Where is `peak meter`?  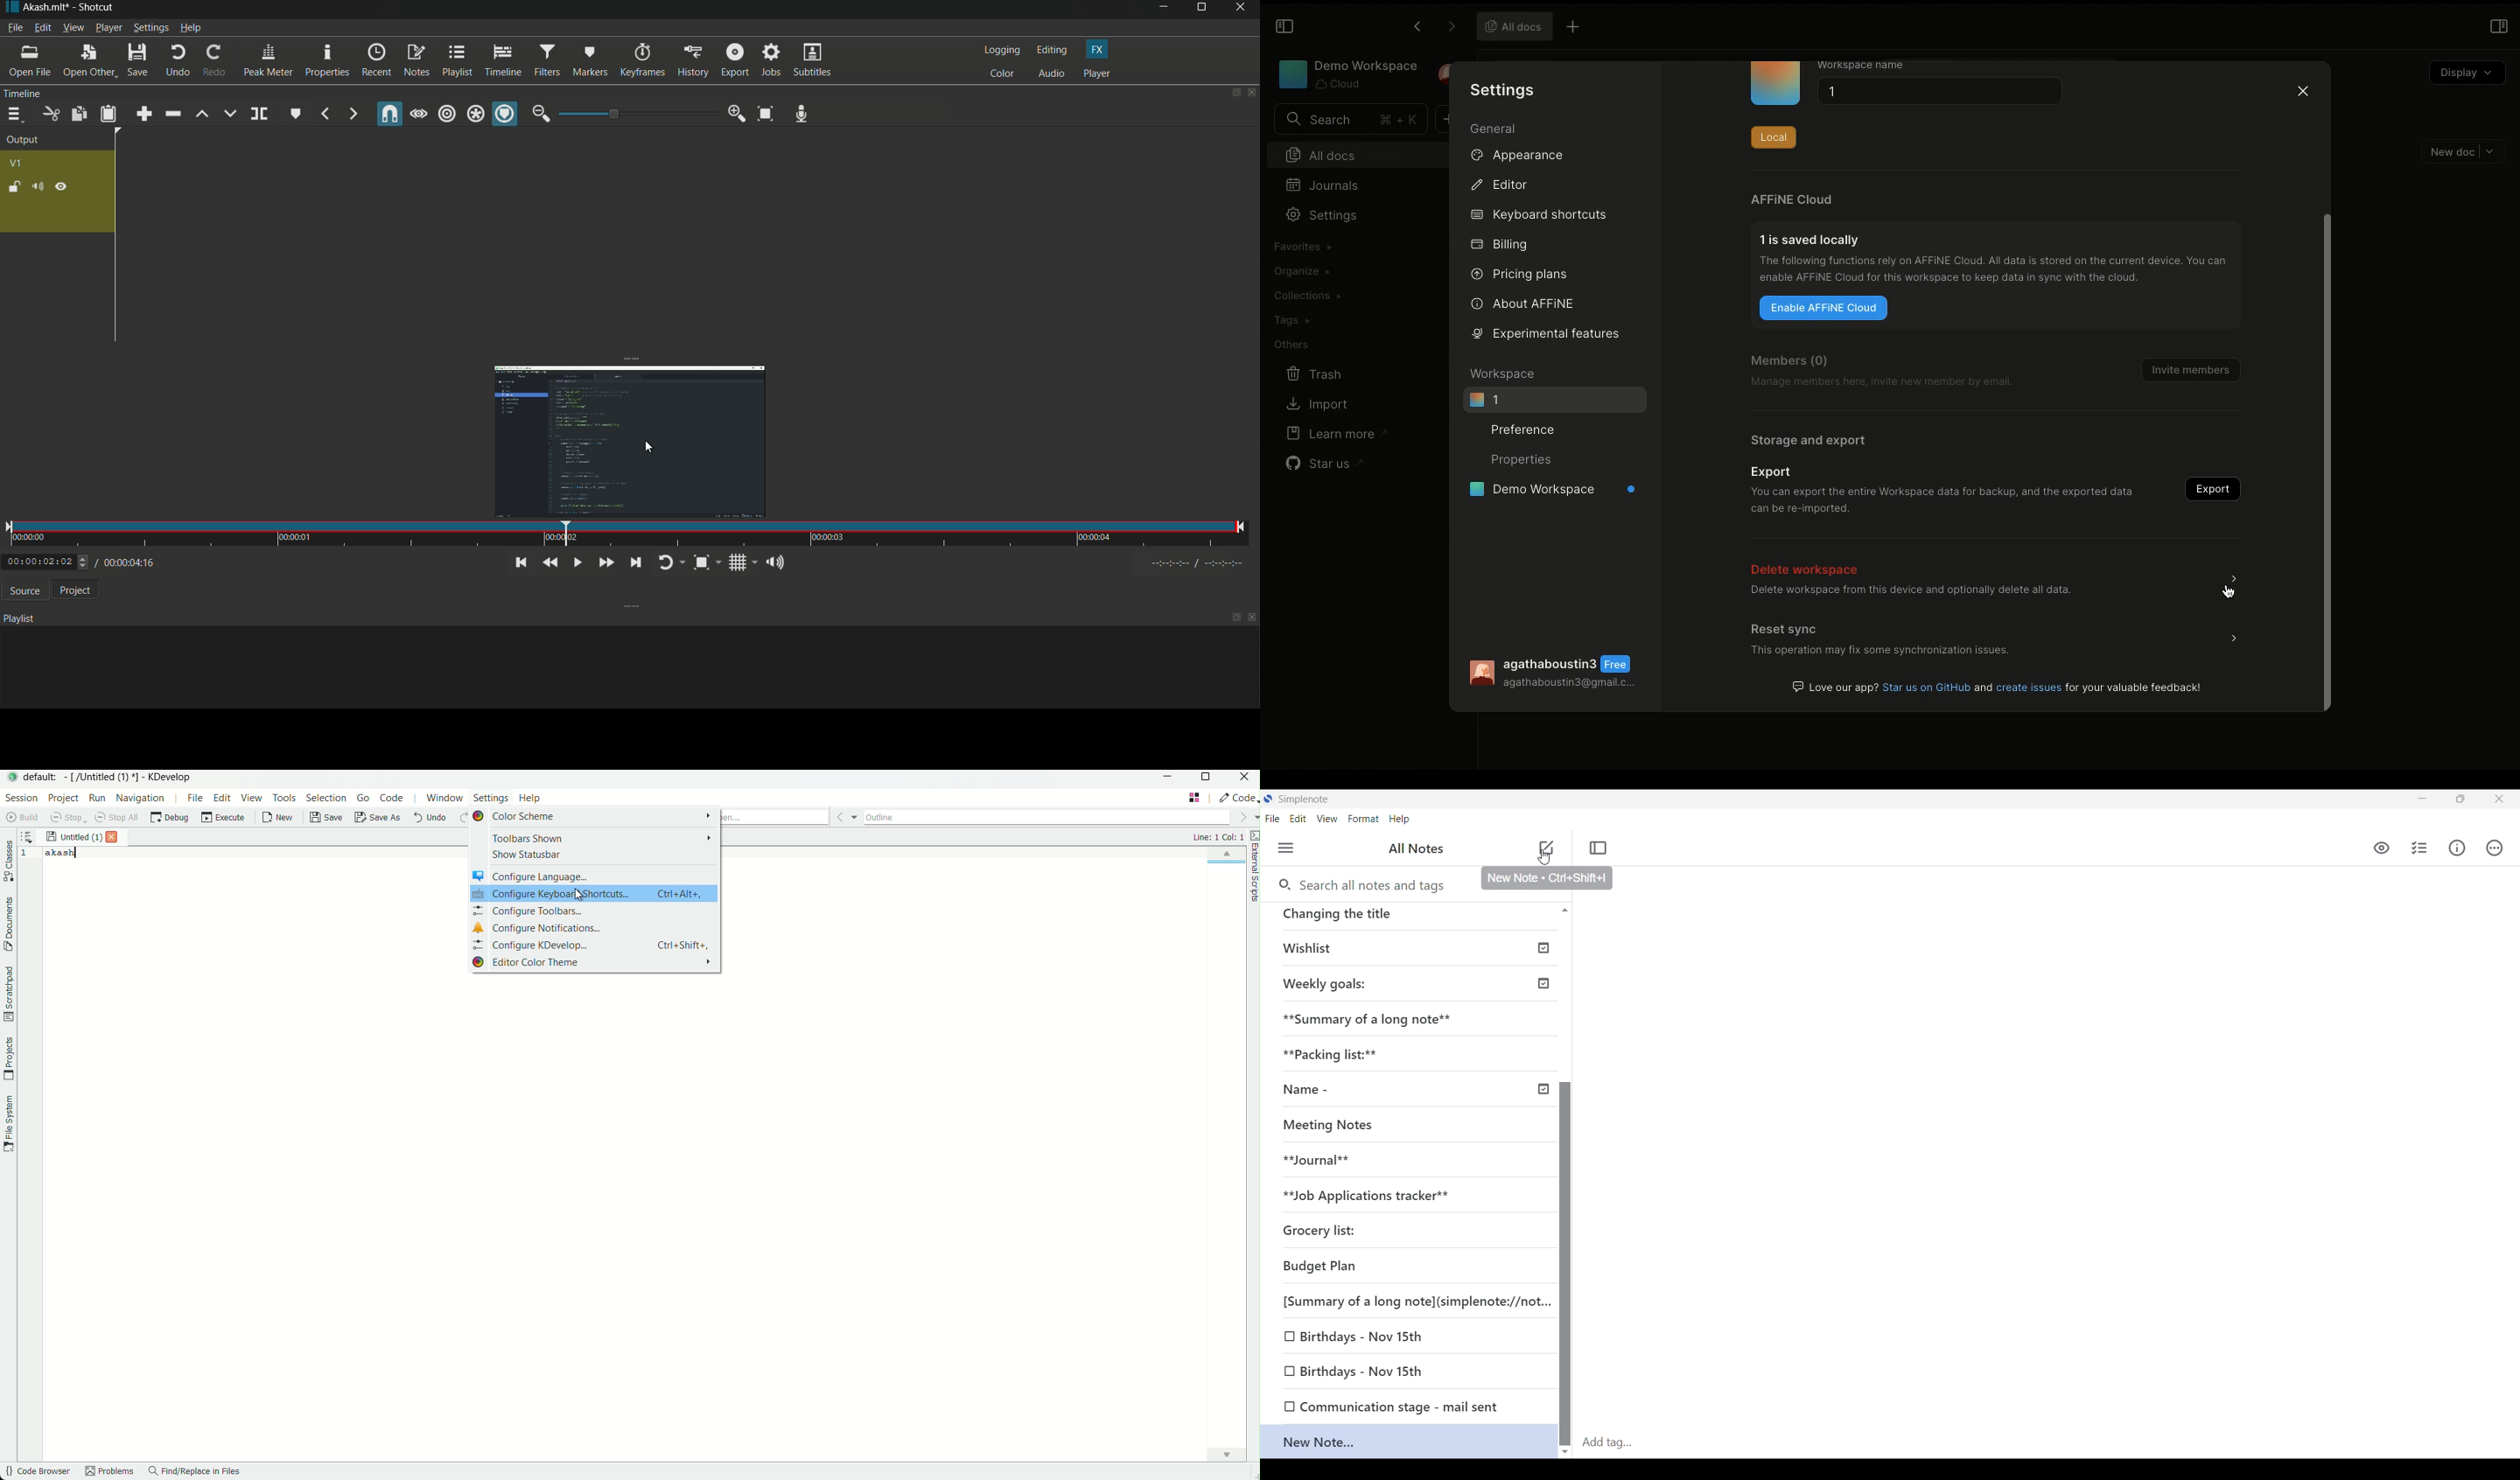
peak meter is located at coordinates (266, 60).